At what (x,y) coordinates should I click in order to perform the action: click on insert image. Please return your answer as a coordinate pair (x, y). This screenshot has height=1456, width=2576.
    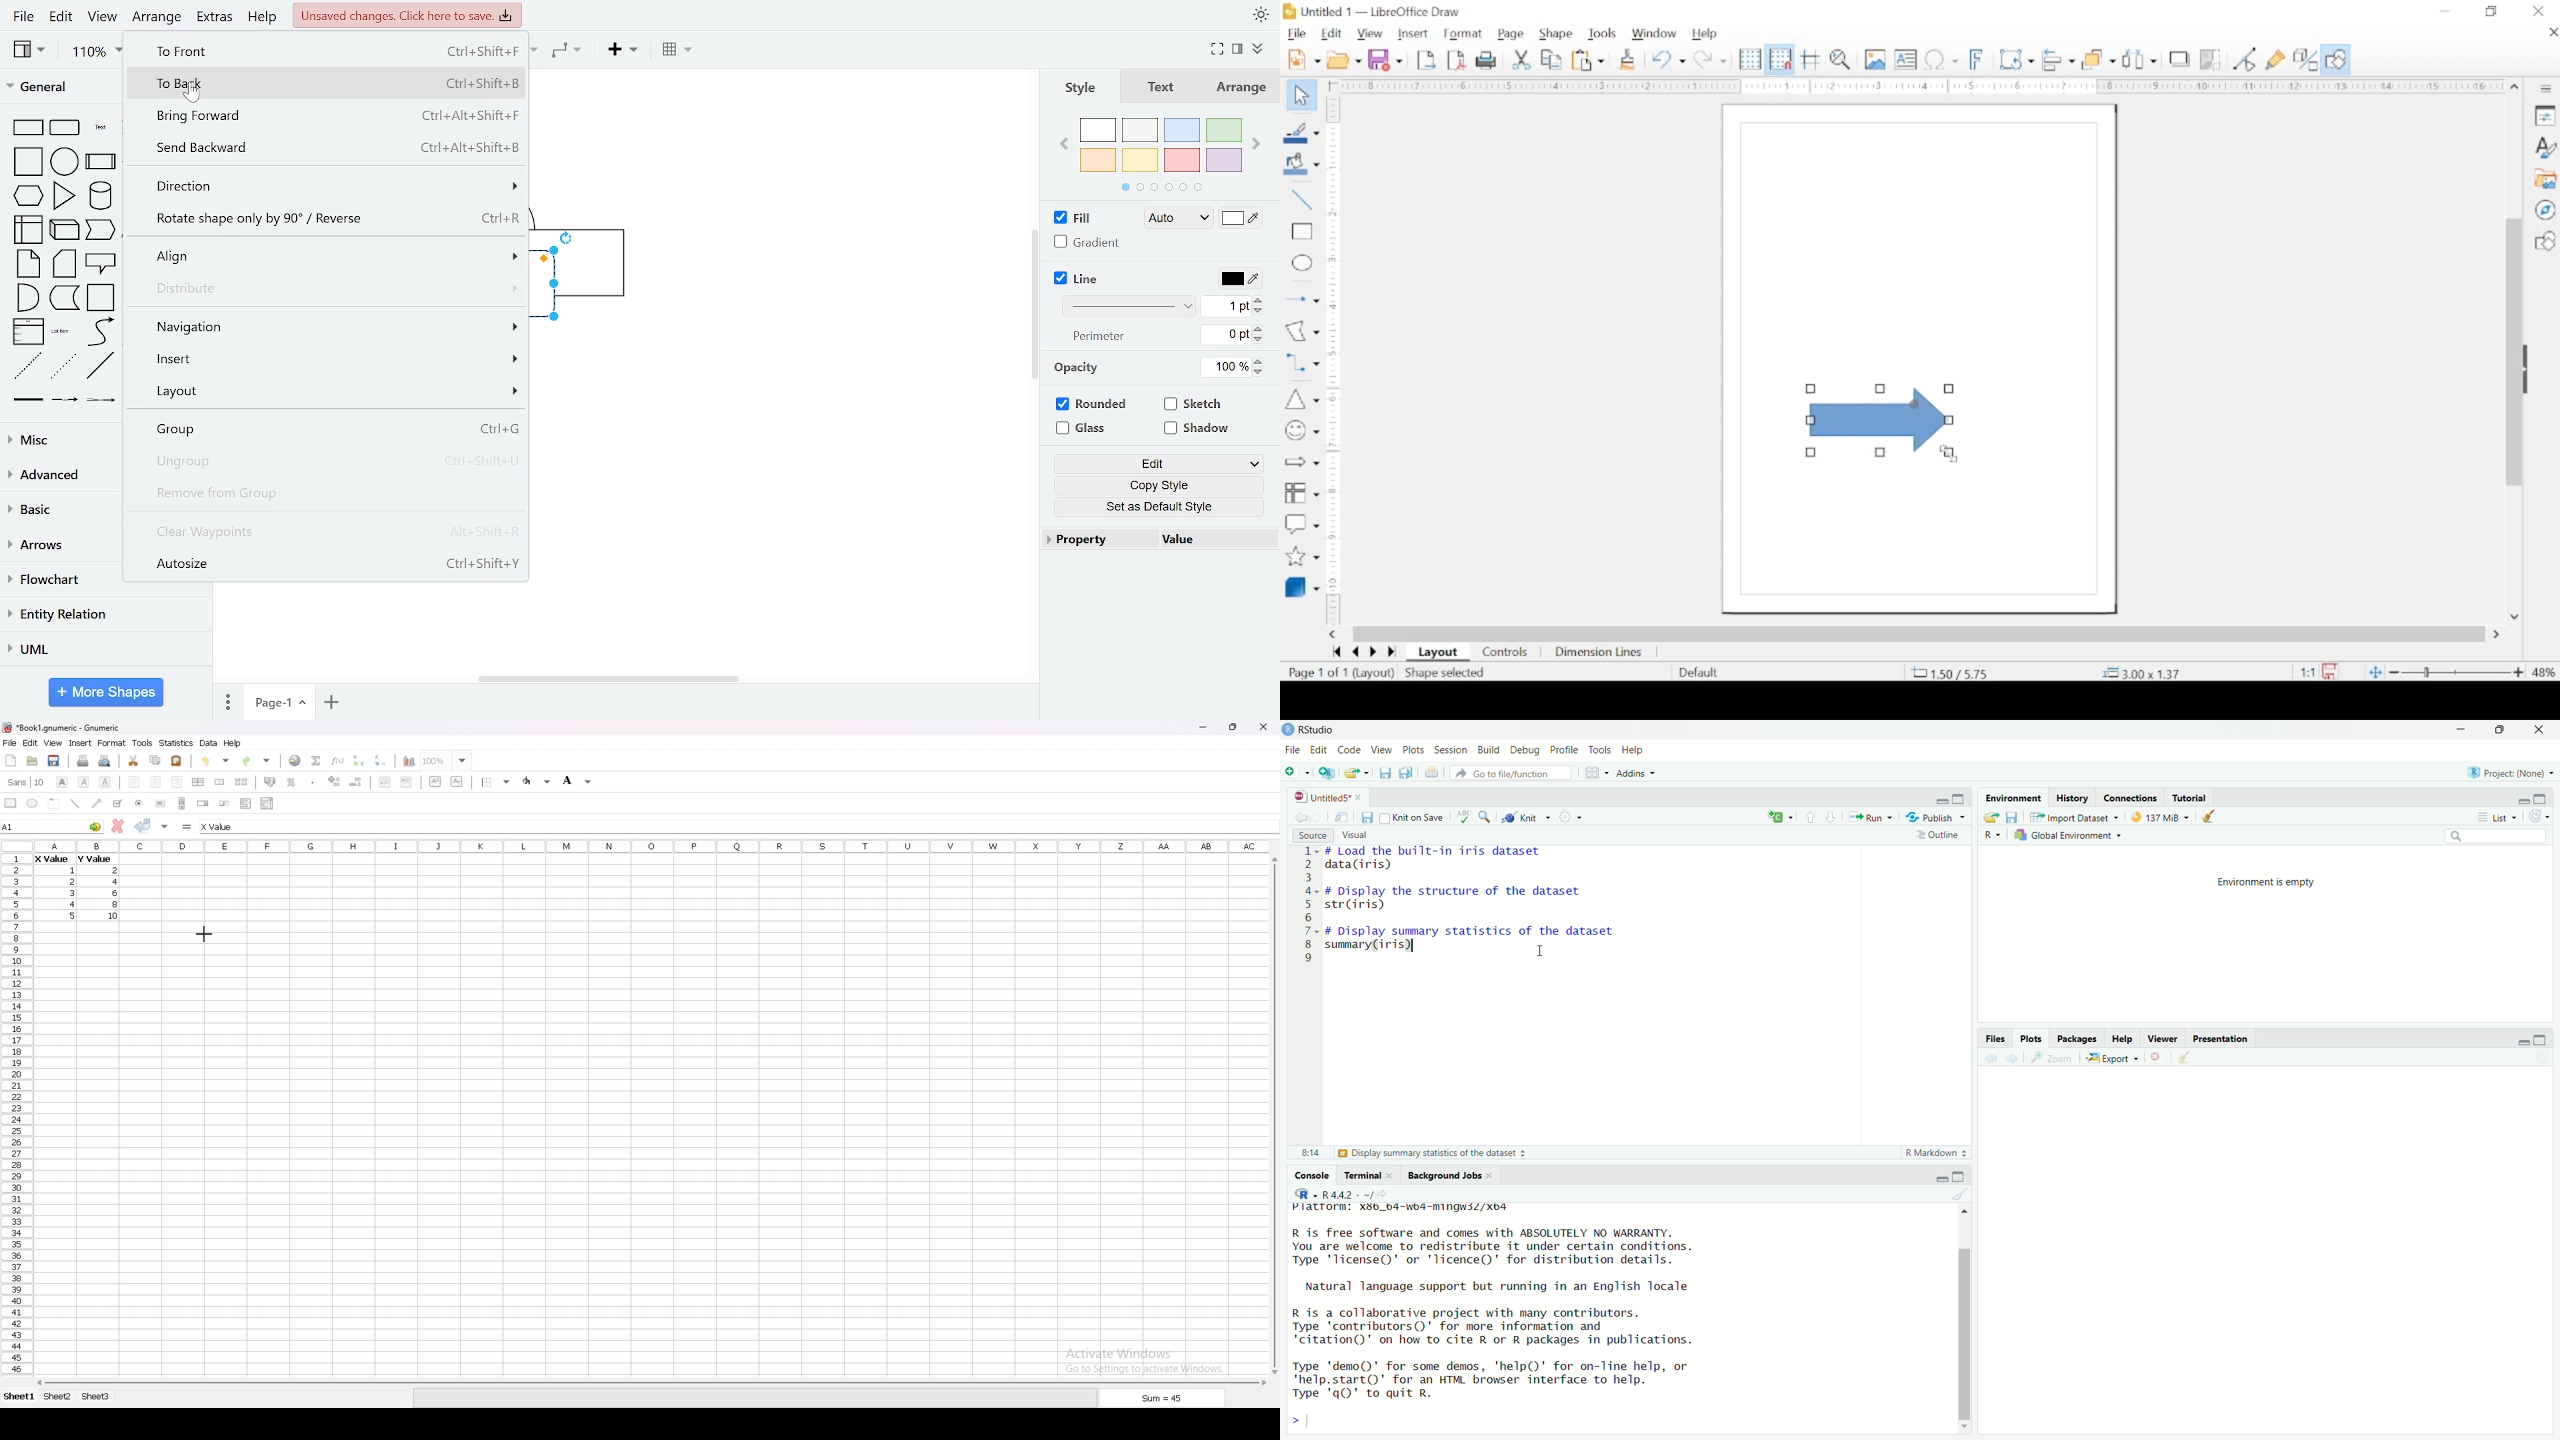
    Looking at the image, I should click on (1875, 59).